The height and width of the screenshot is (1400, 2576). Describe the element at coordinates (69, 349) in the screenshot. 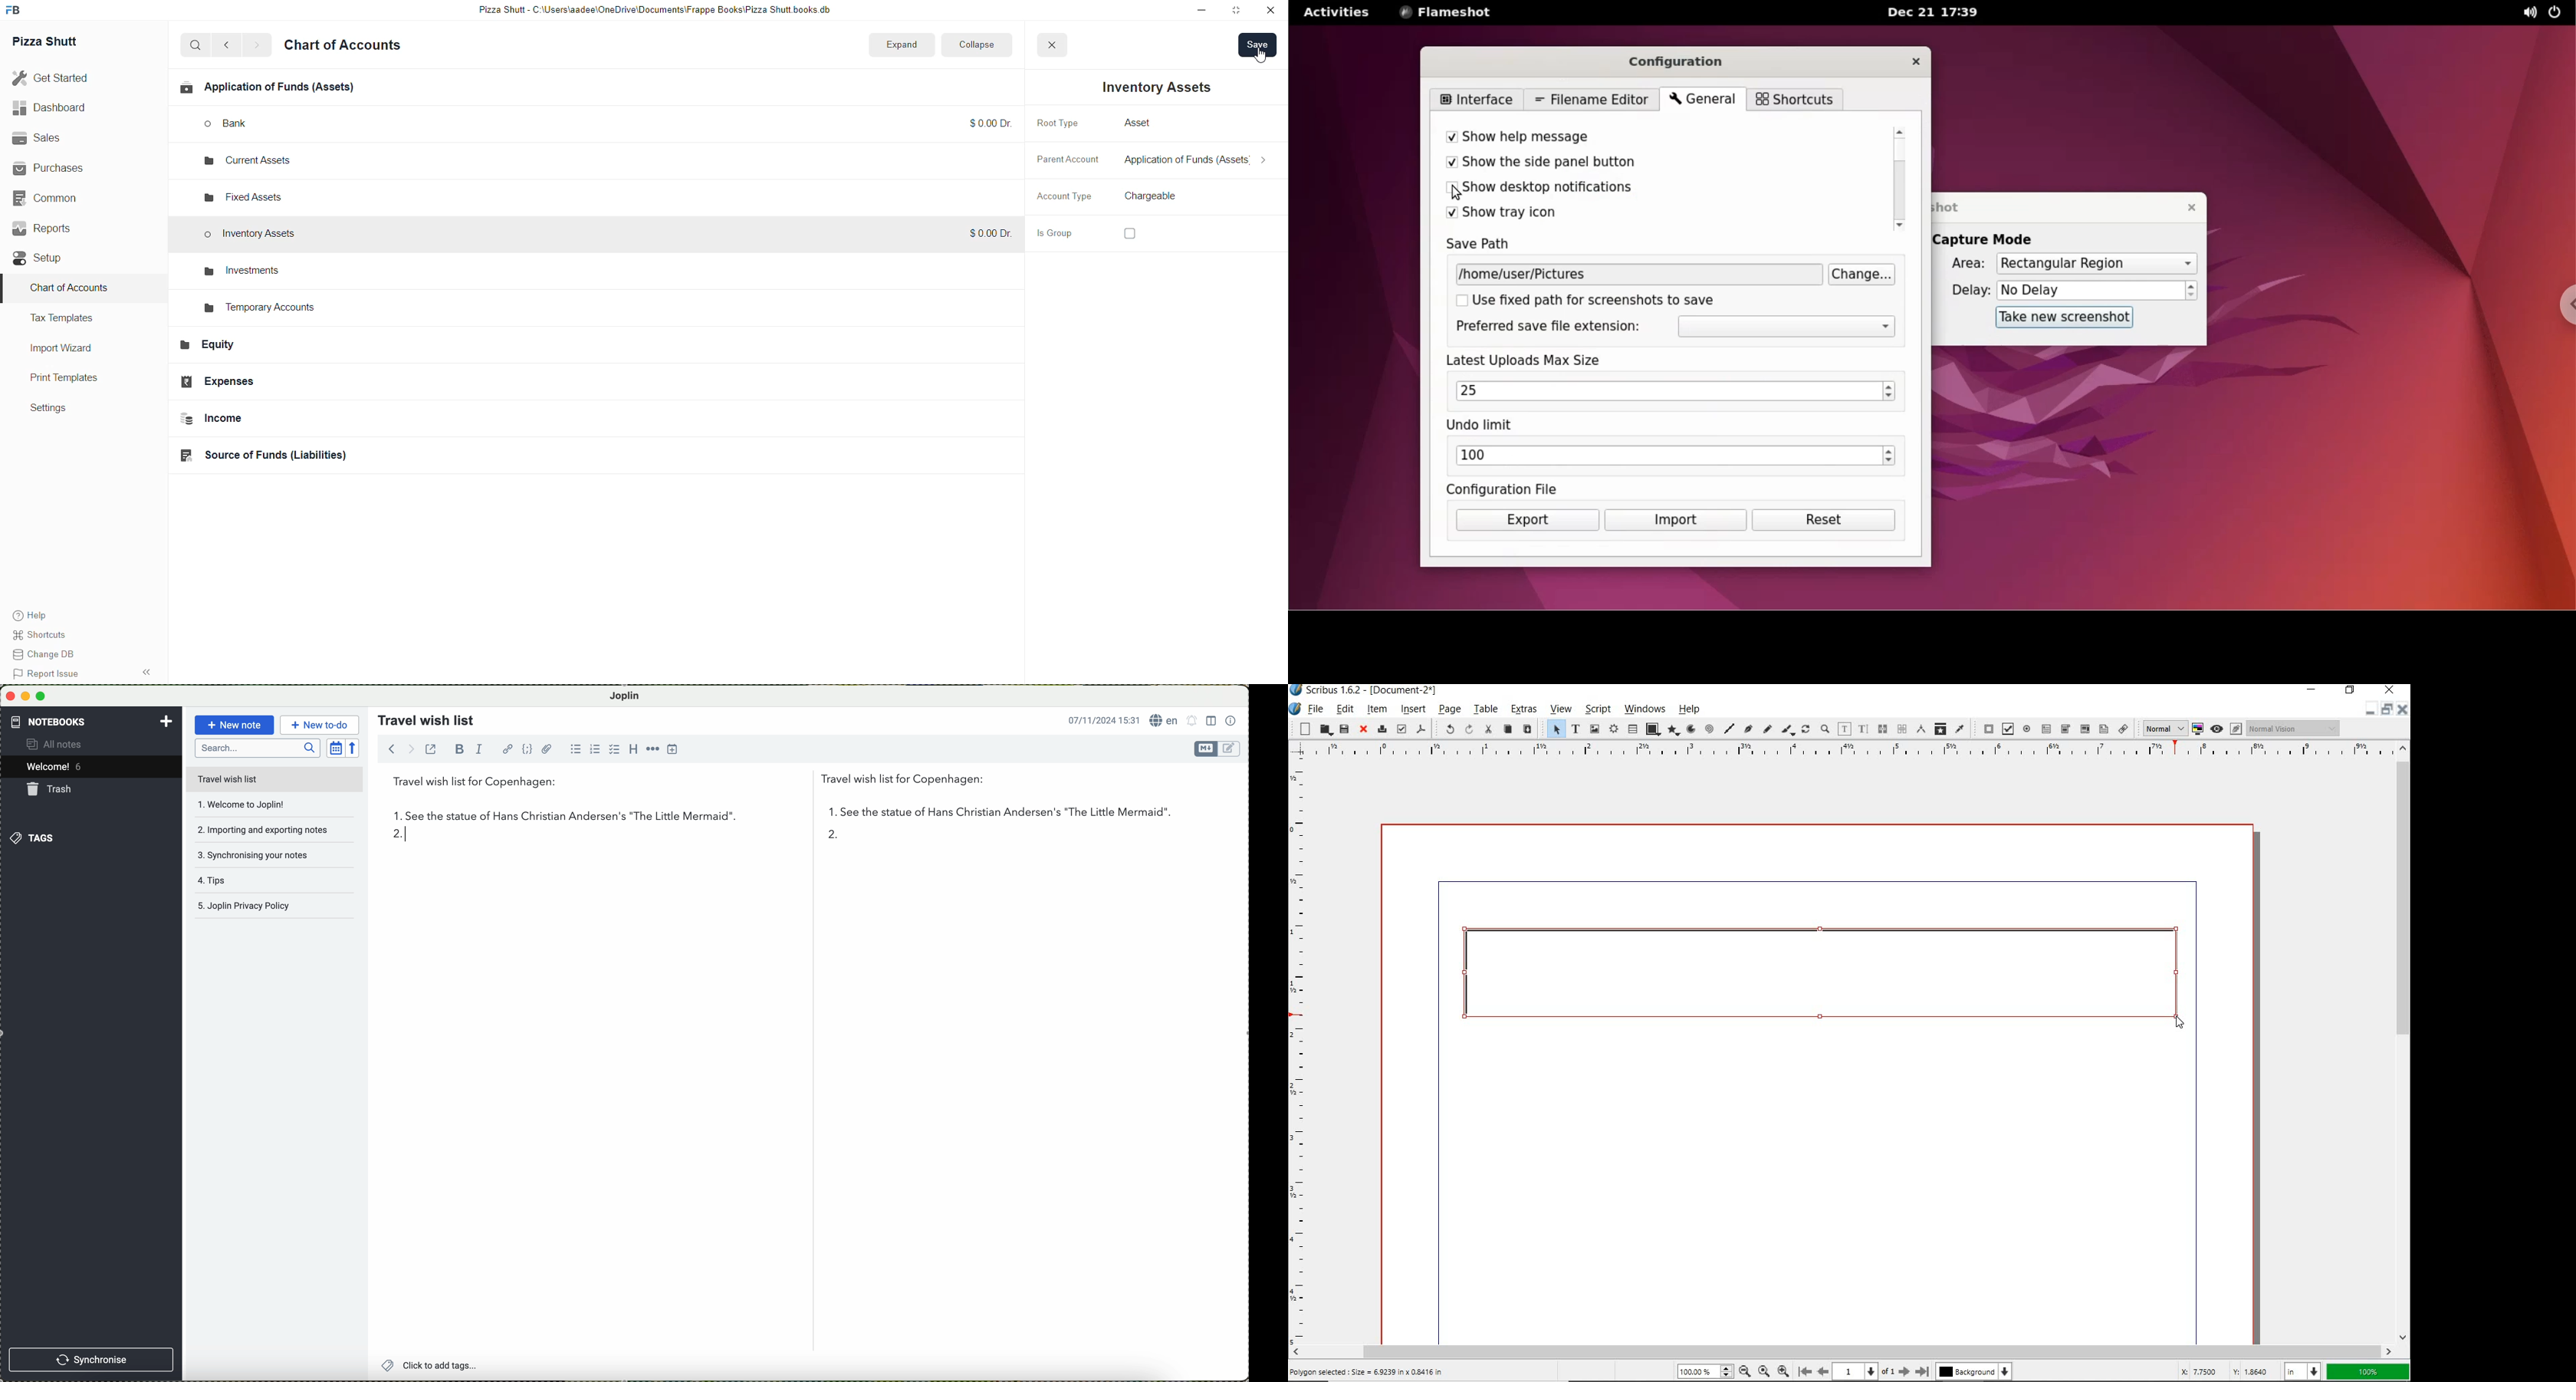

I see `Import Wizard ` at that location.